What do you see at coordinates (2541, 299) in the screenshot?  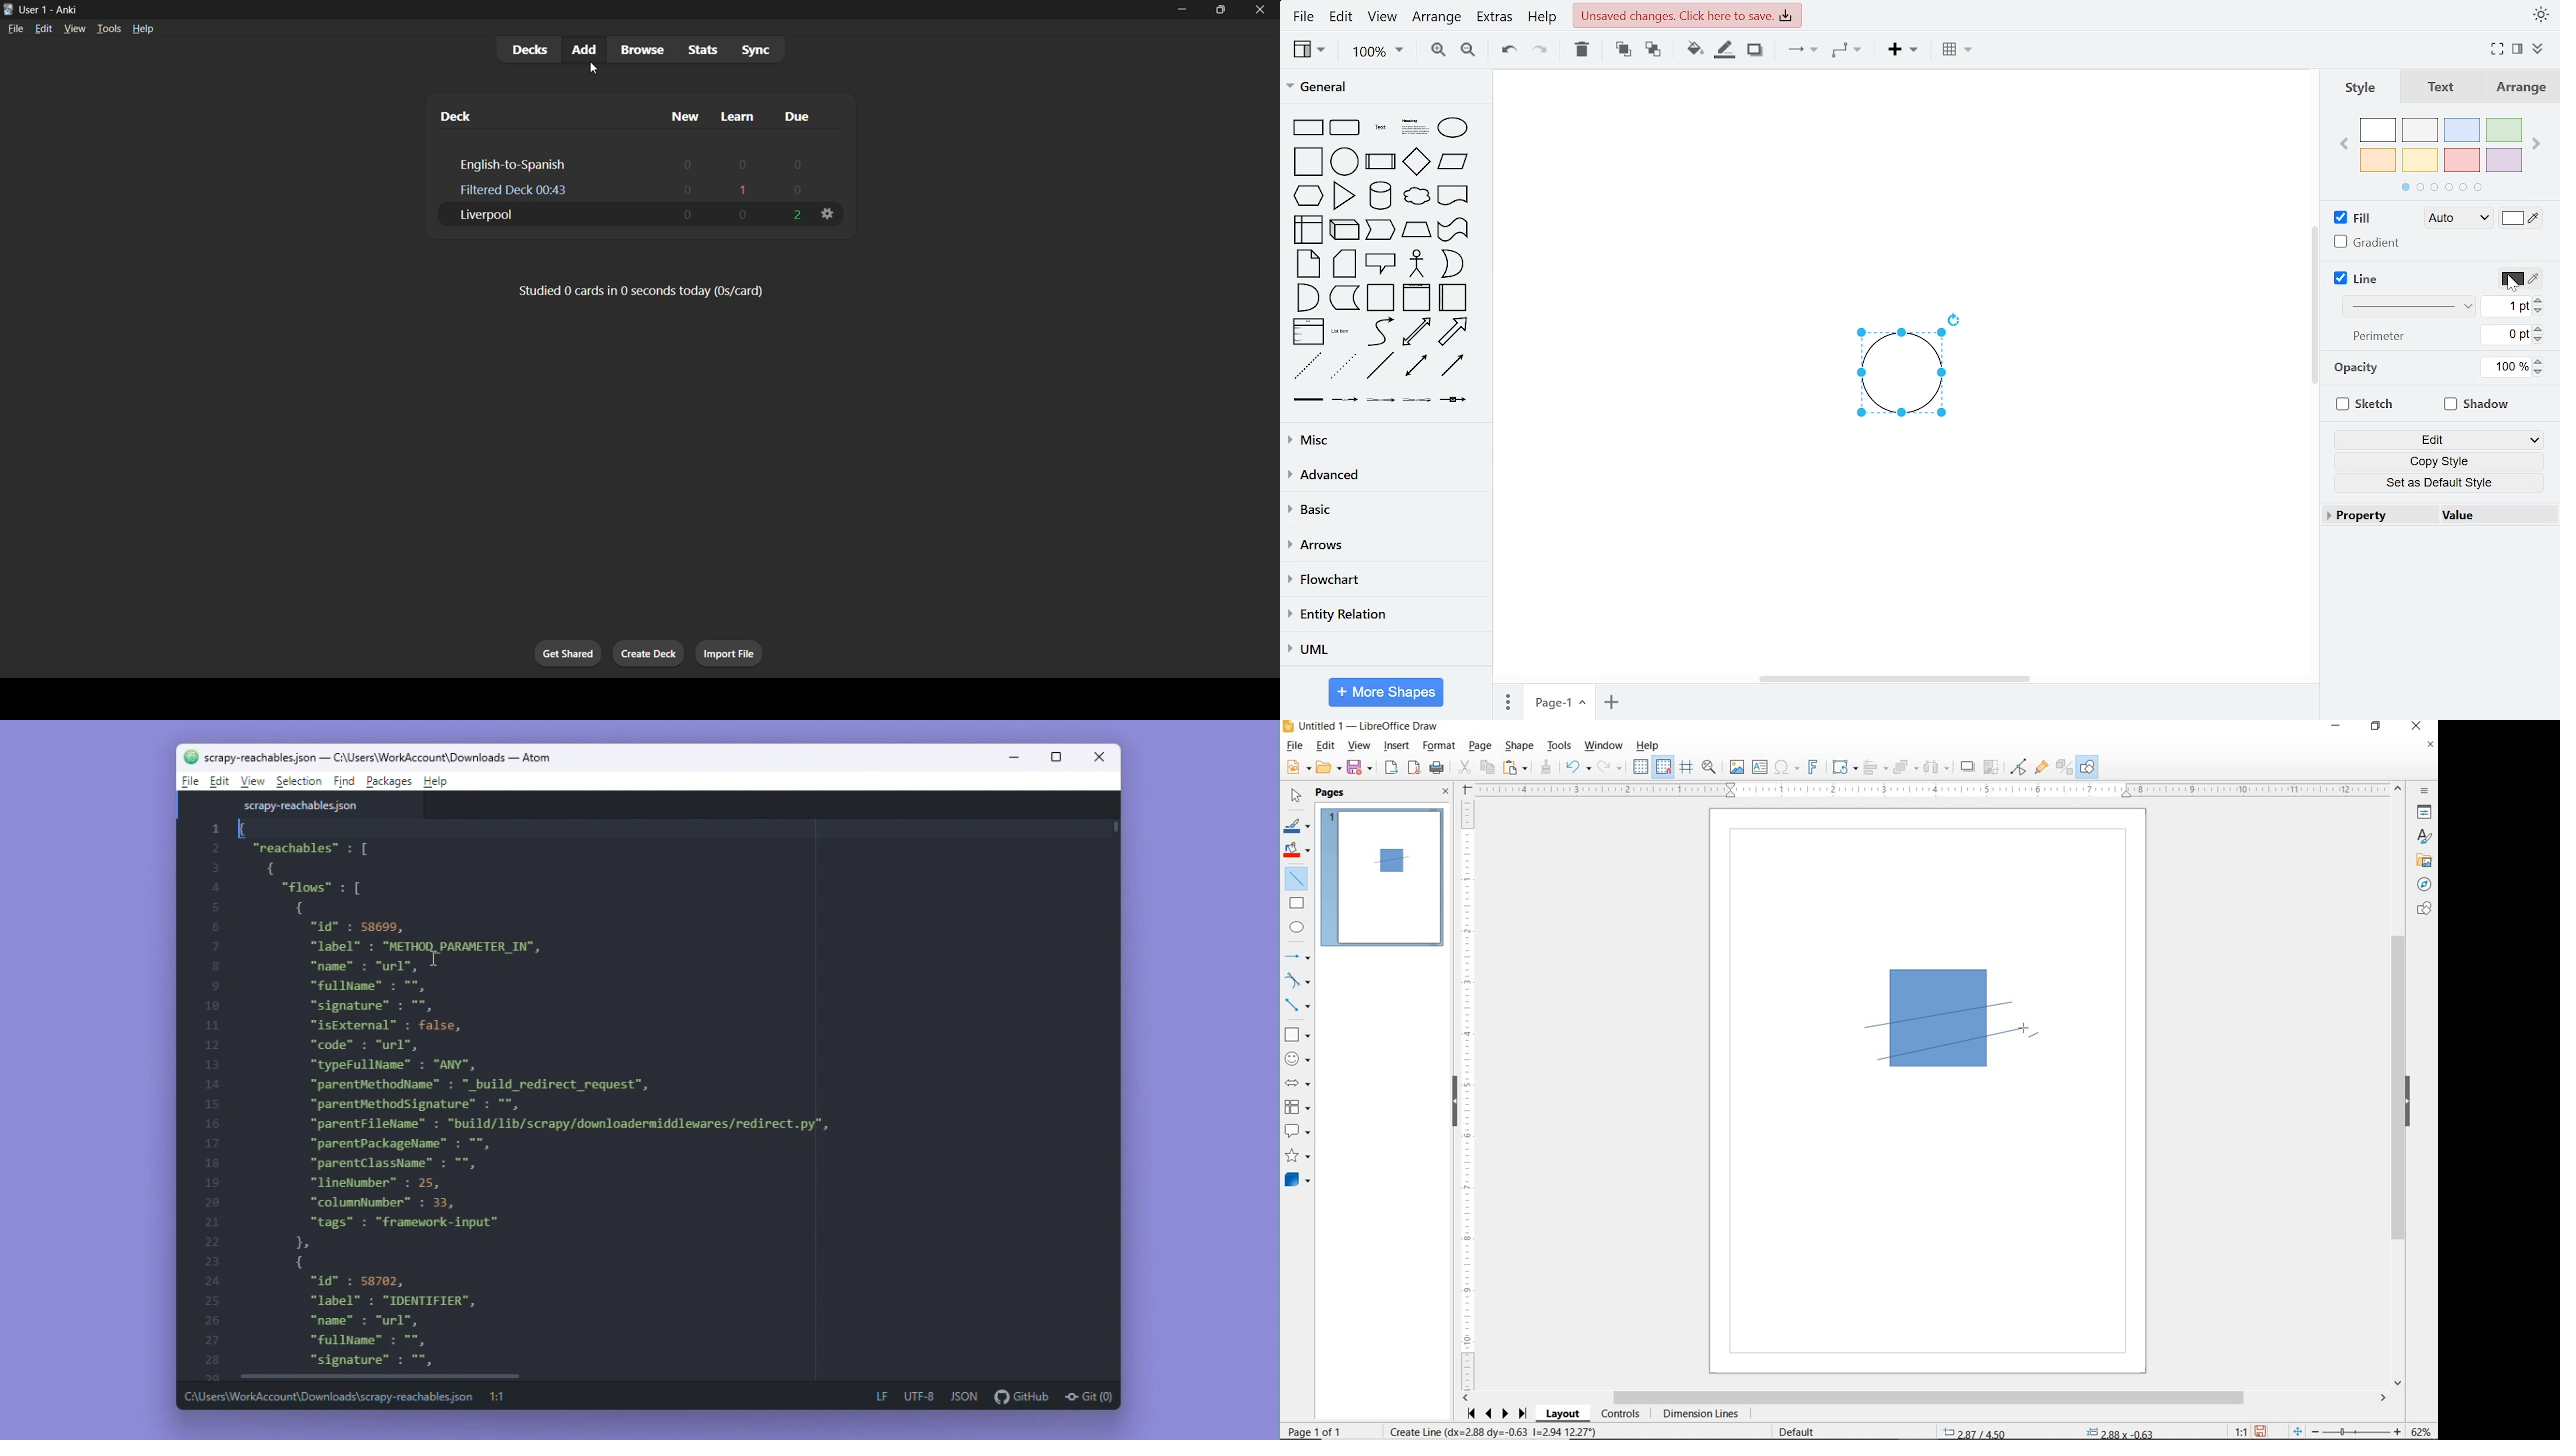 I see `increase line width` at bounding box center [2541, 299].